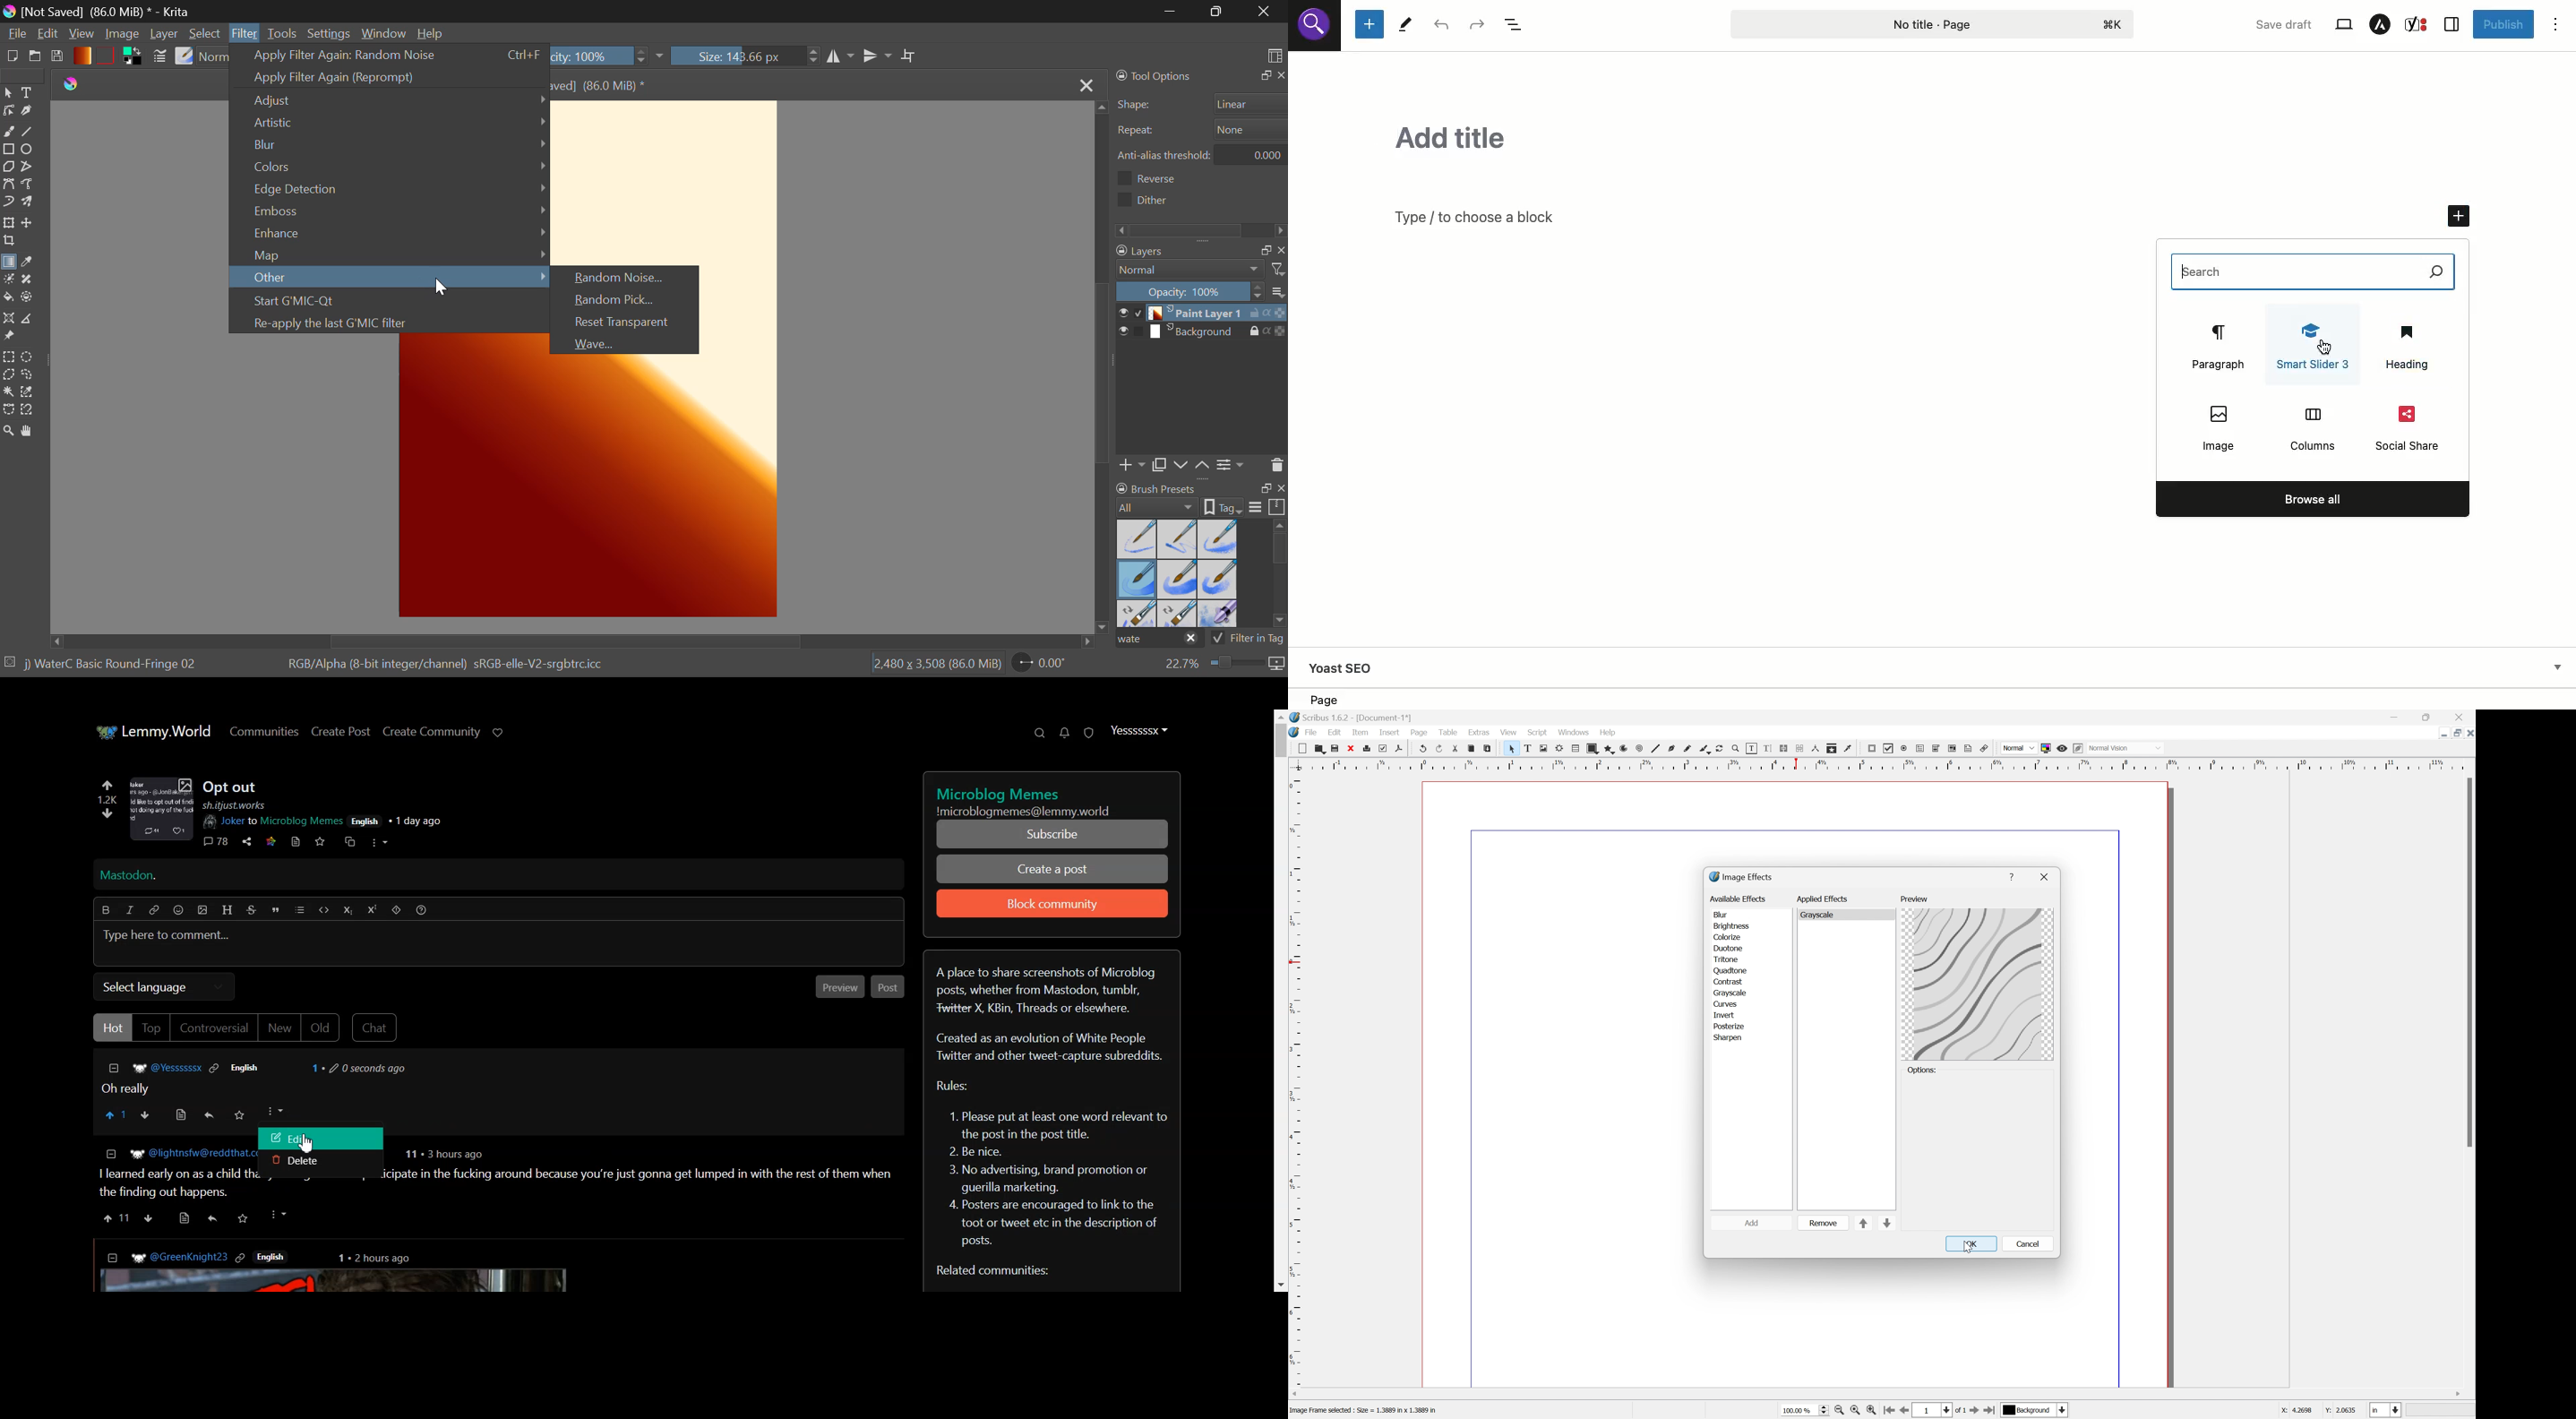  What do you see at coordinates (112, 667) in the screenshot?
I see `jj waterc basic round-fringe 02` at bounding box center [112, 667].